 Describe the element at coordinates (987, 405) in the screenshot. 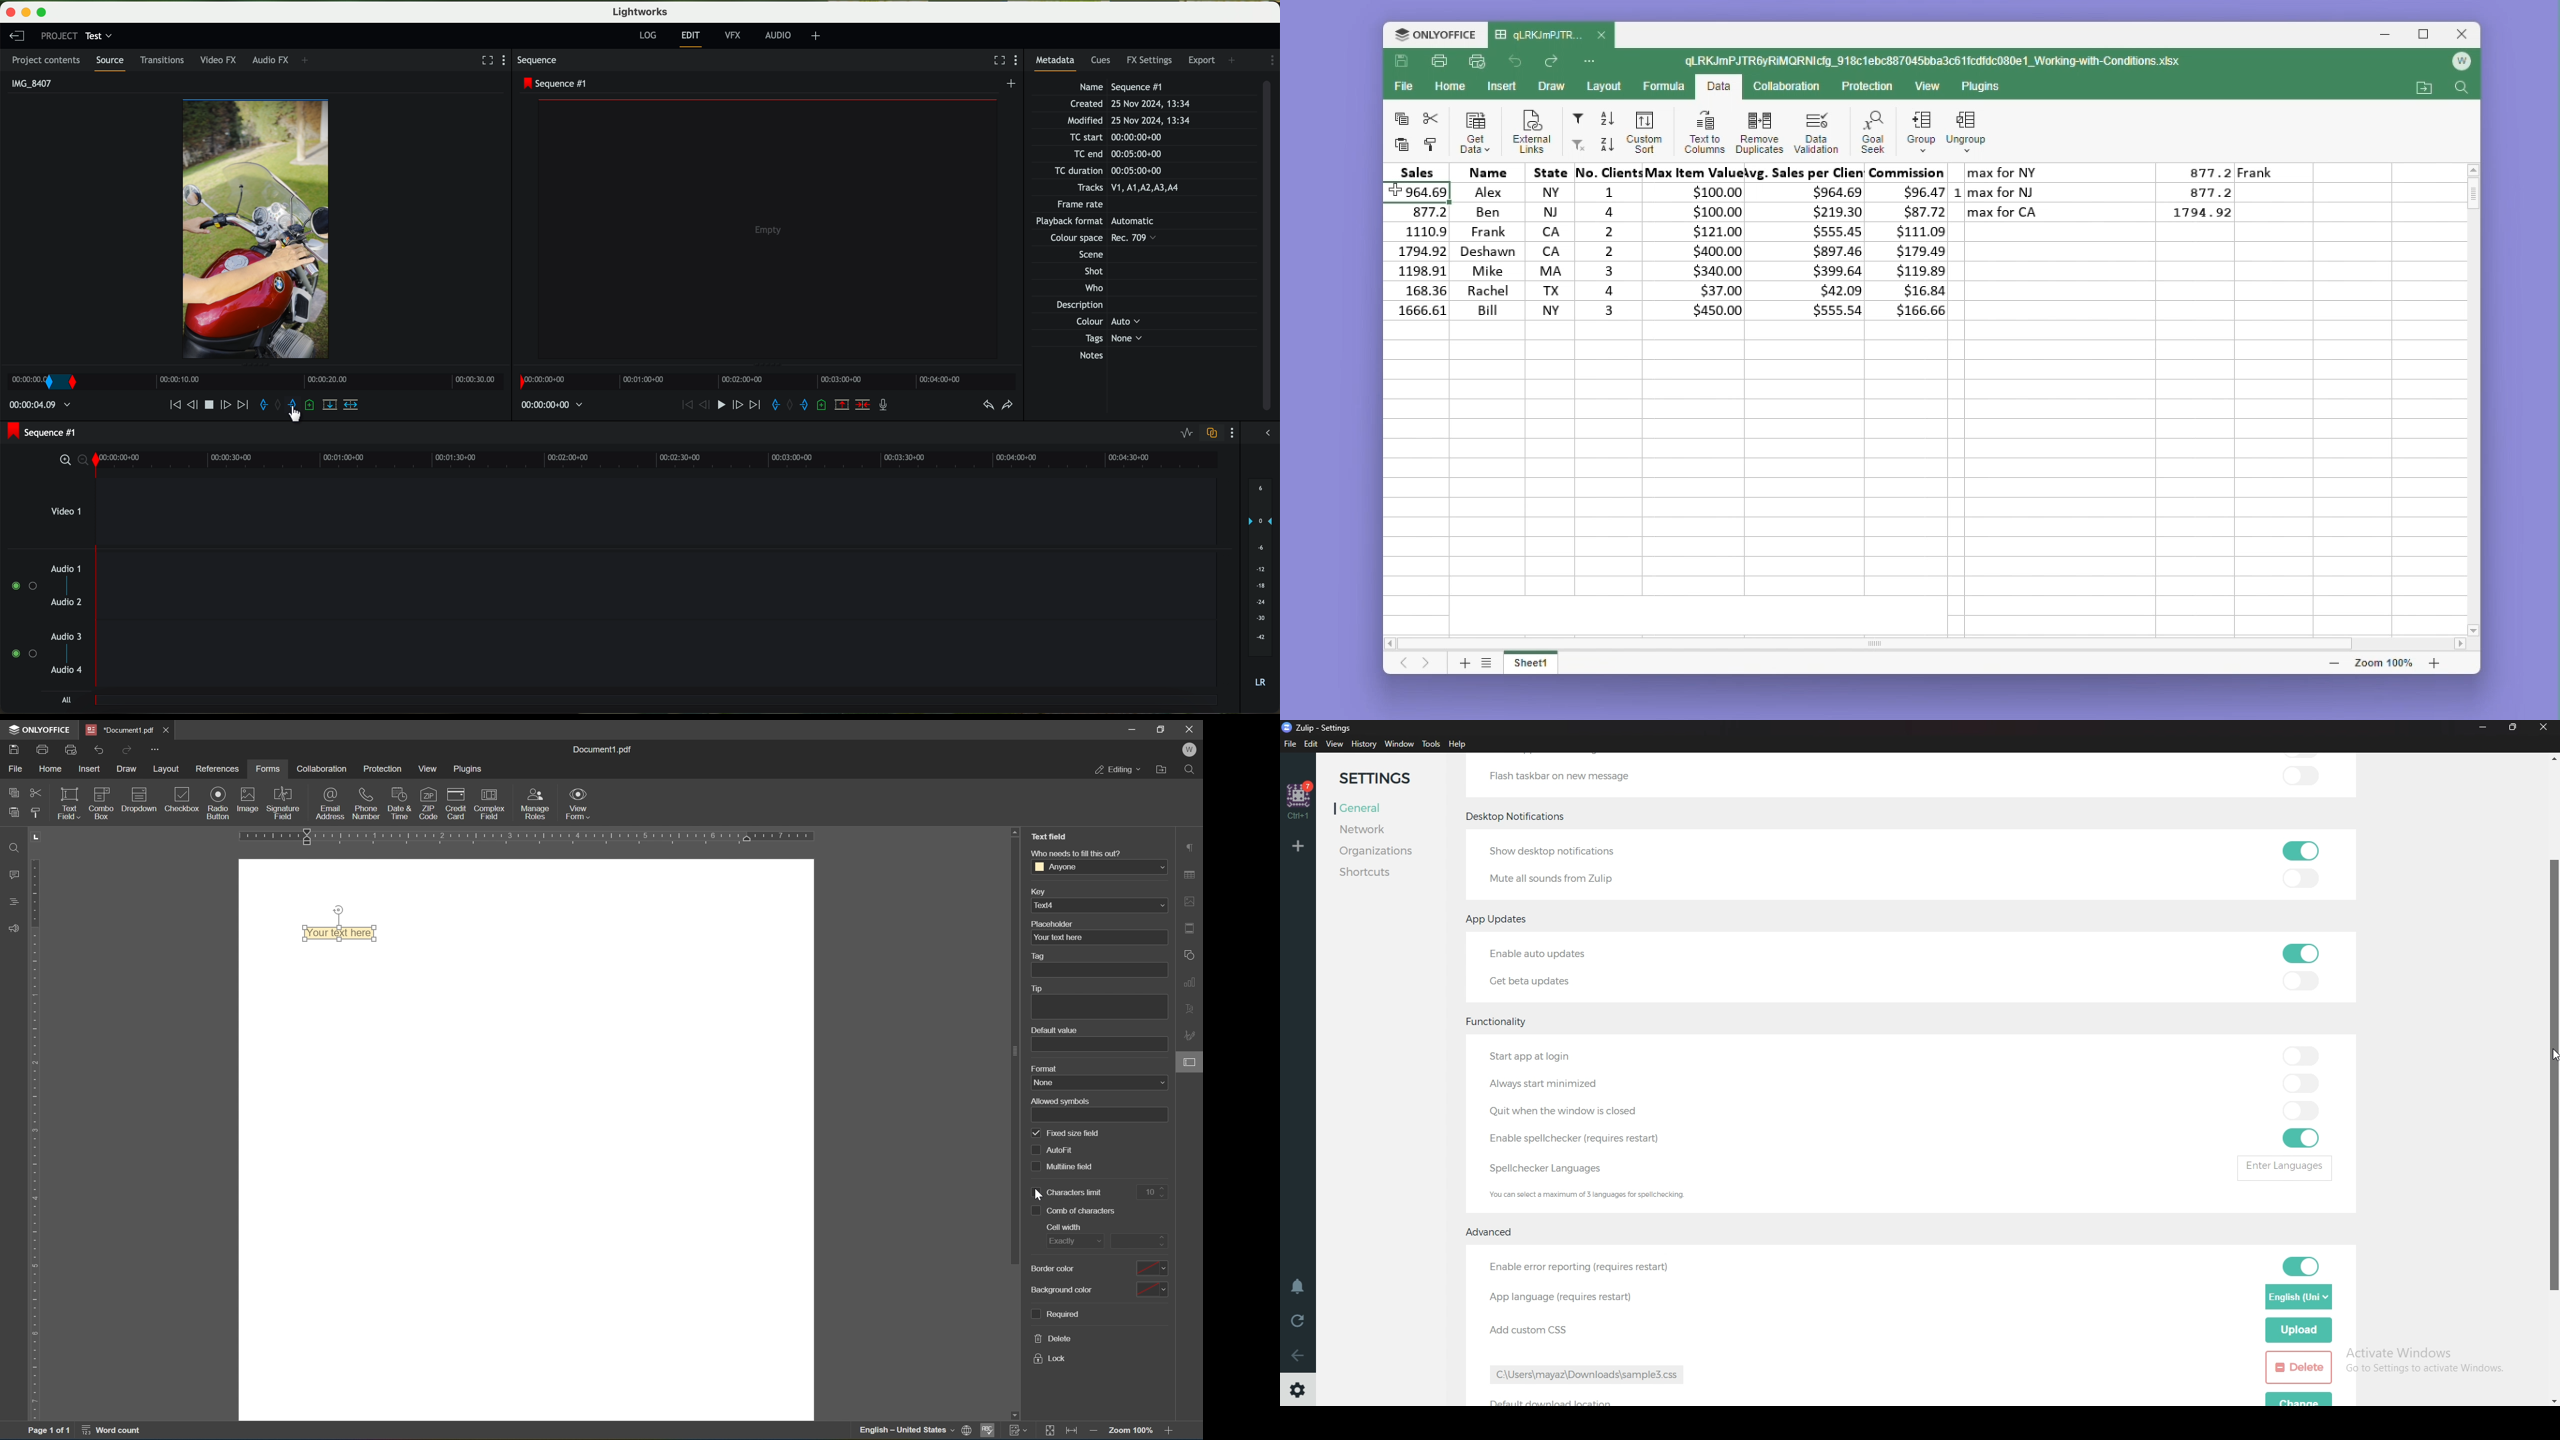

I see `undo` at that location.